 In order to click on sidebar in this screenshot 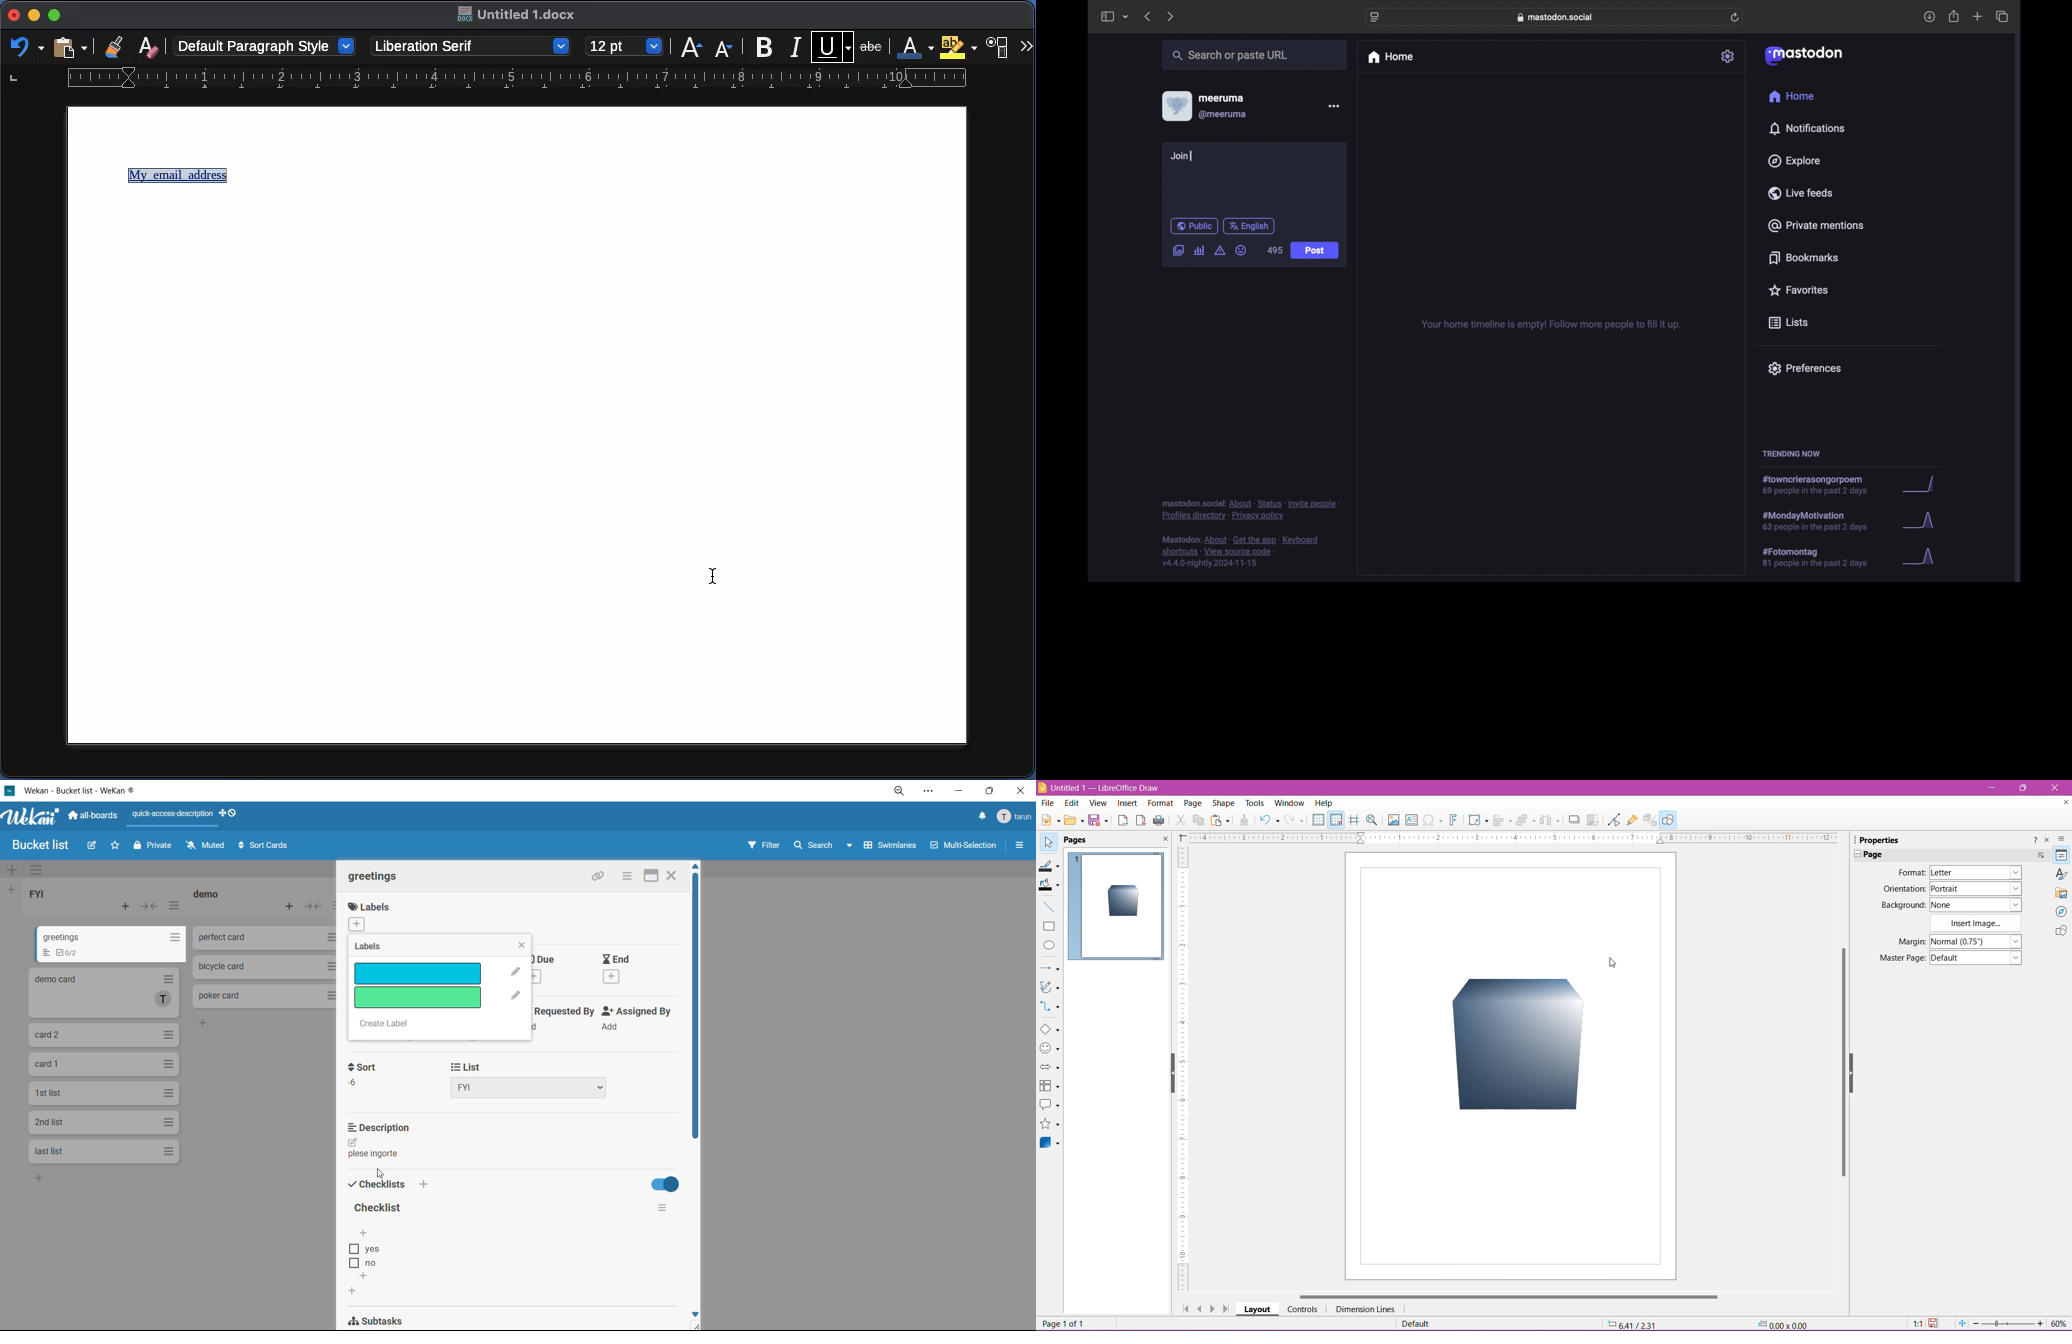, I will do `click(1020, 846)`.